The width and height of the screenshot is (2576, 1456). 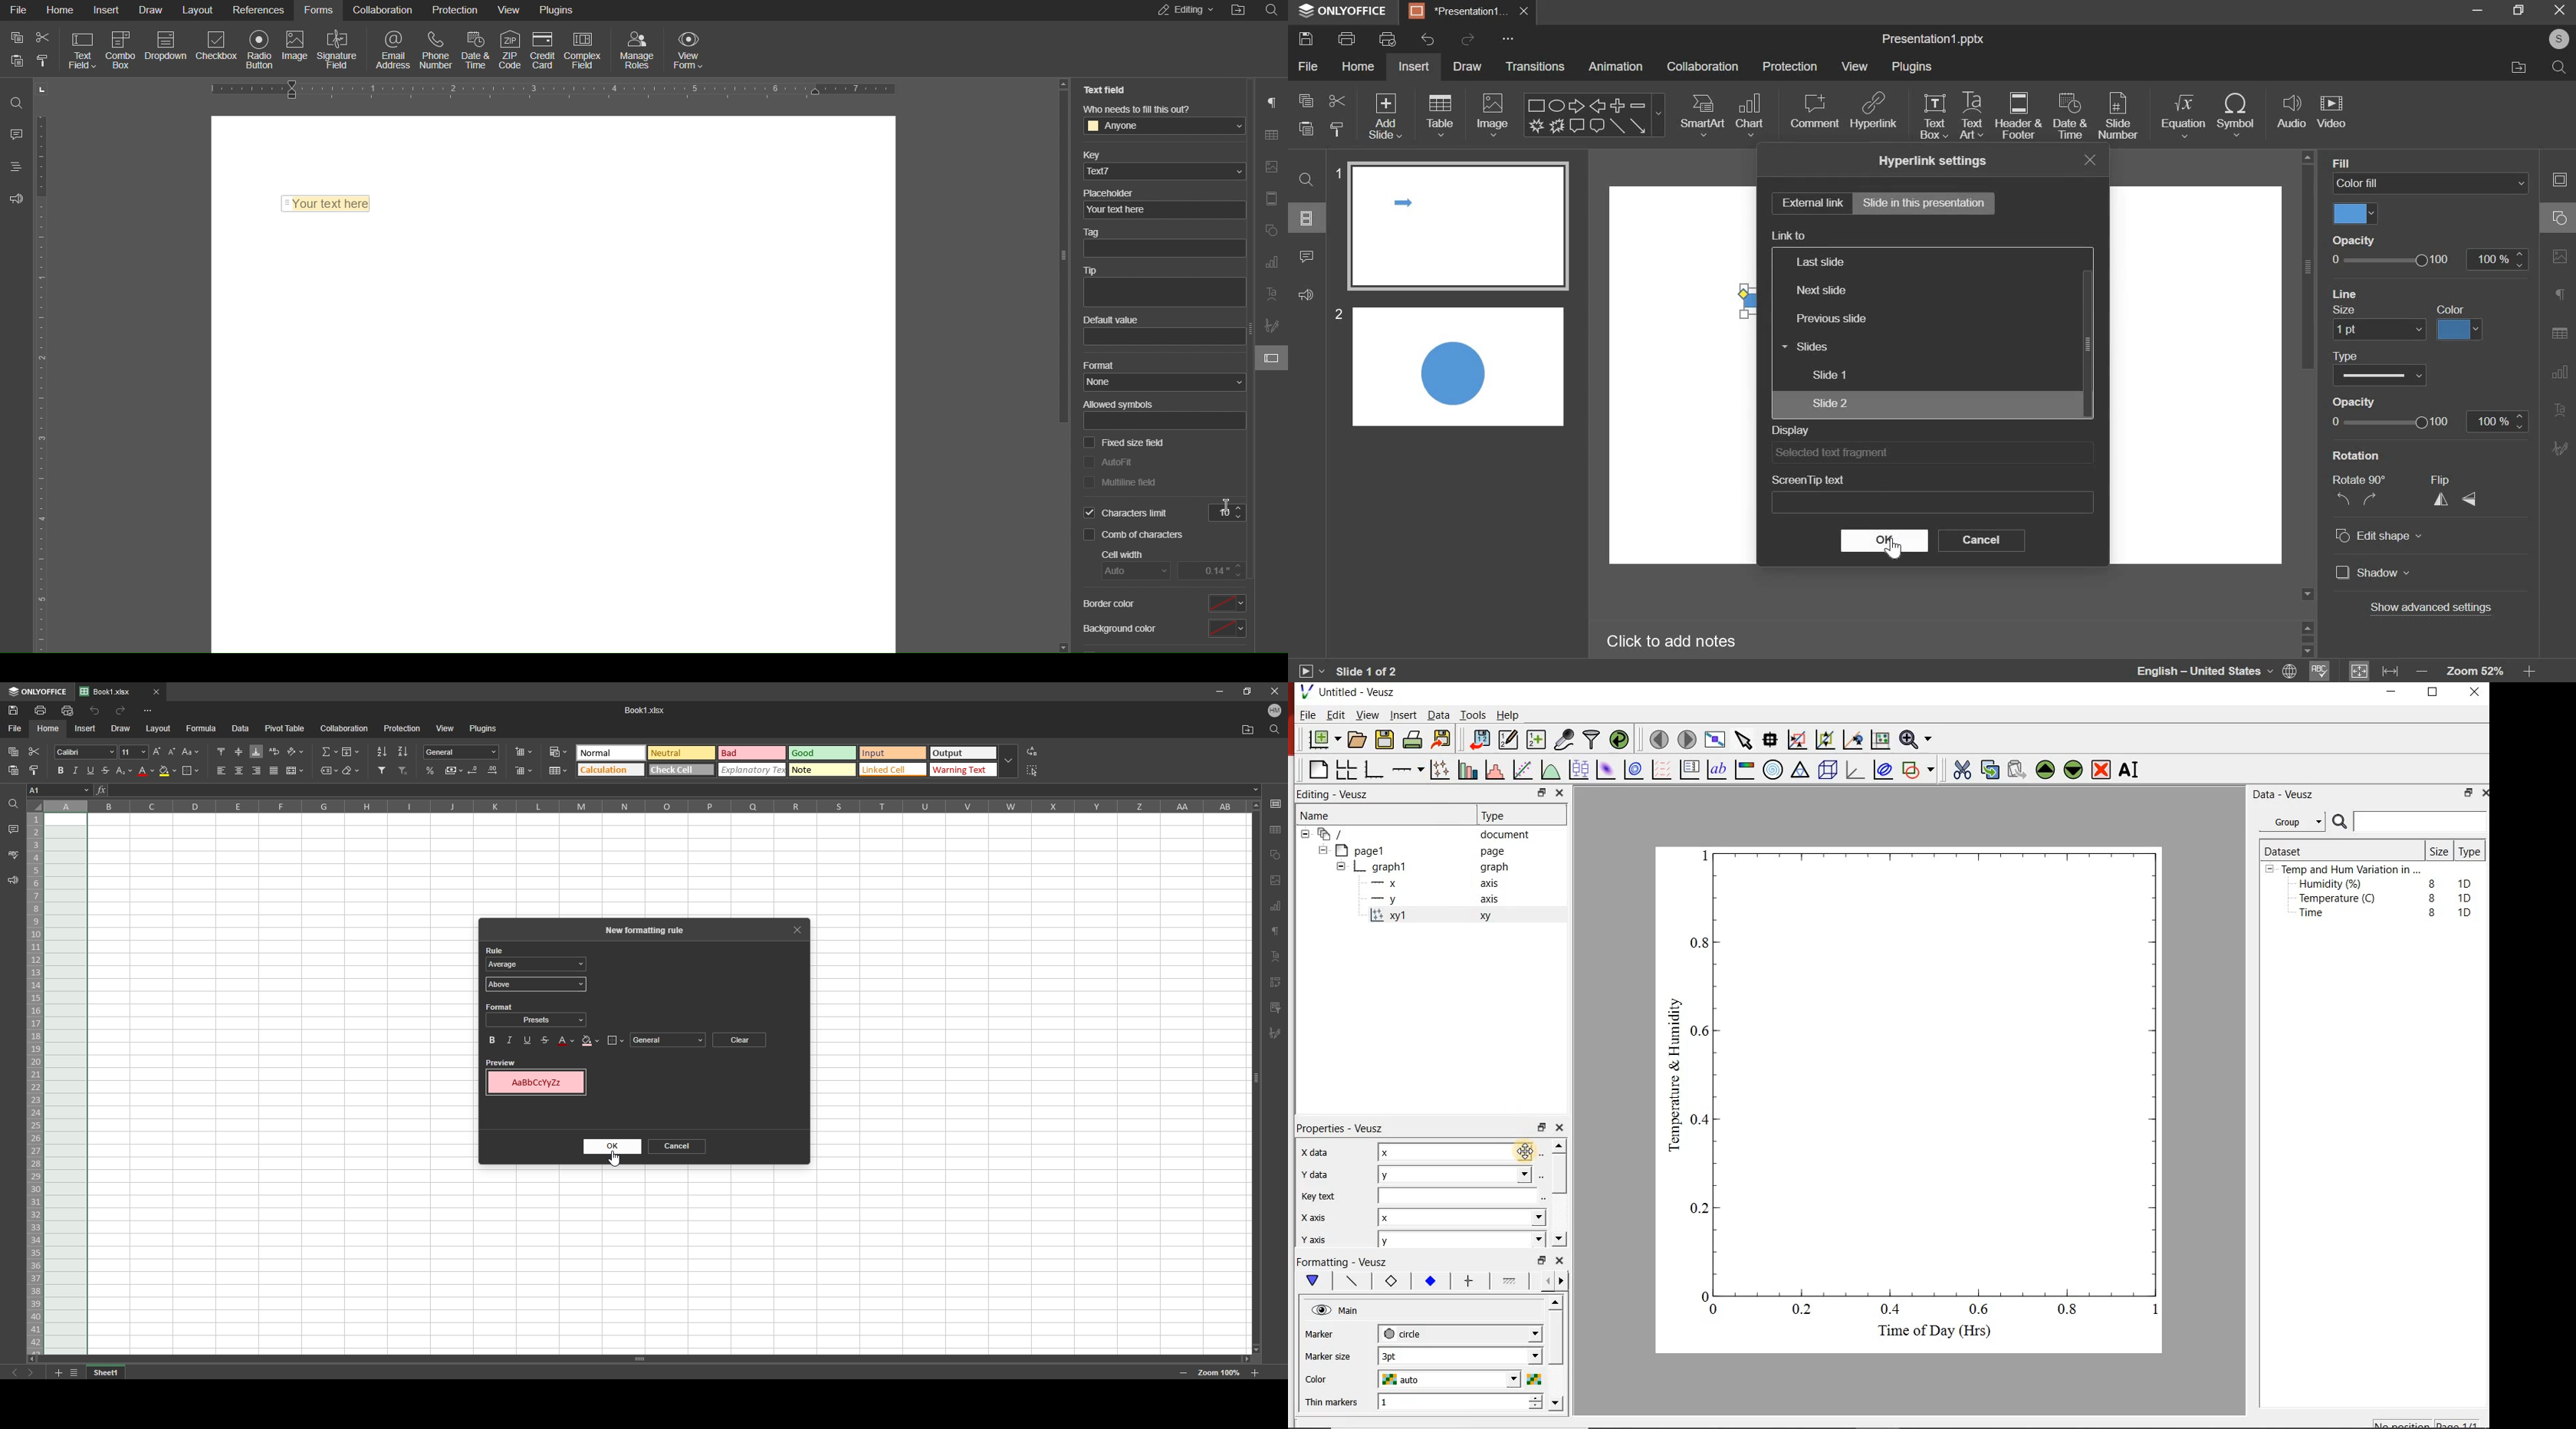 What do you see at coordinates (2018, 769) in the screenshot?
I see `Paste widget from the clipboard` at bounding box center [2018, 769].